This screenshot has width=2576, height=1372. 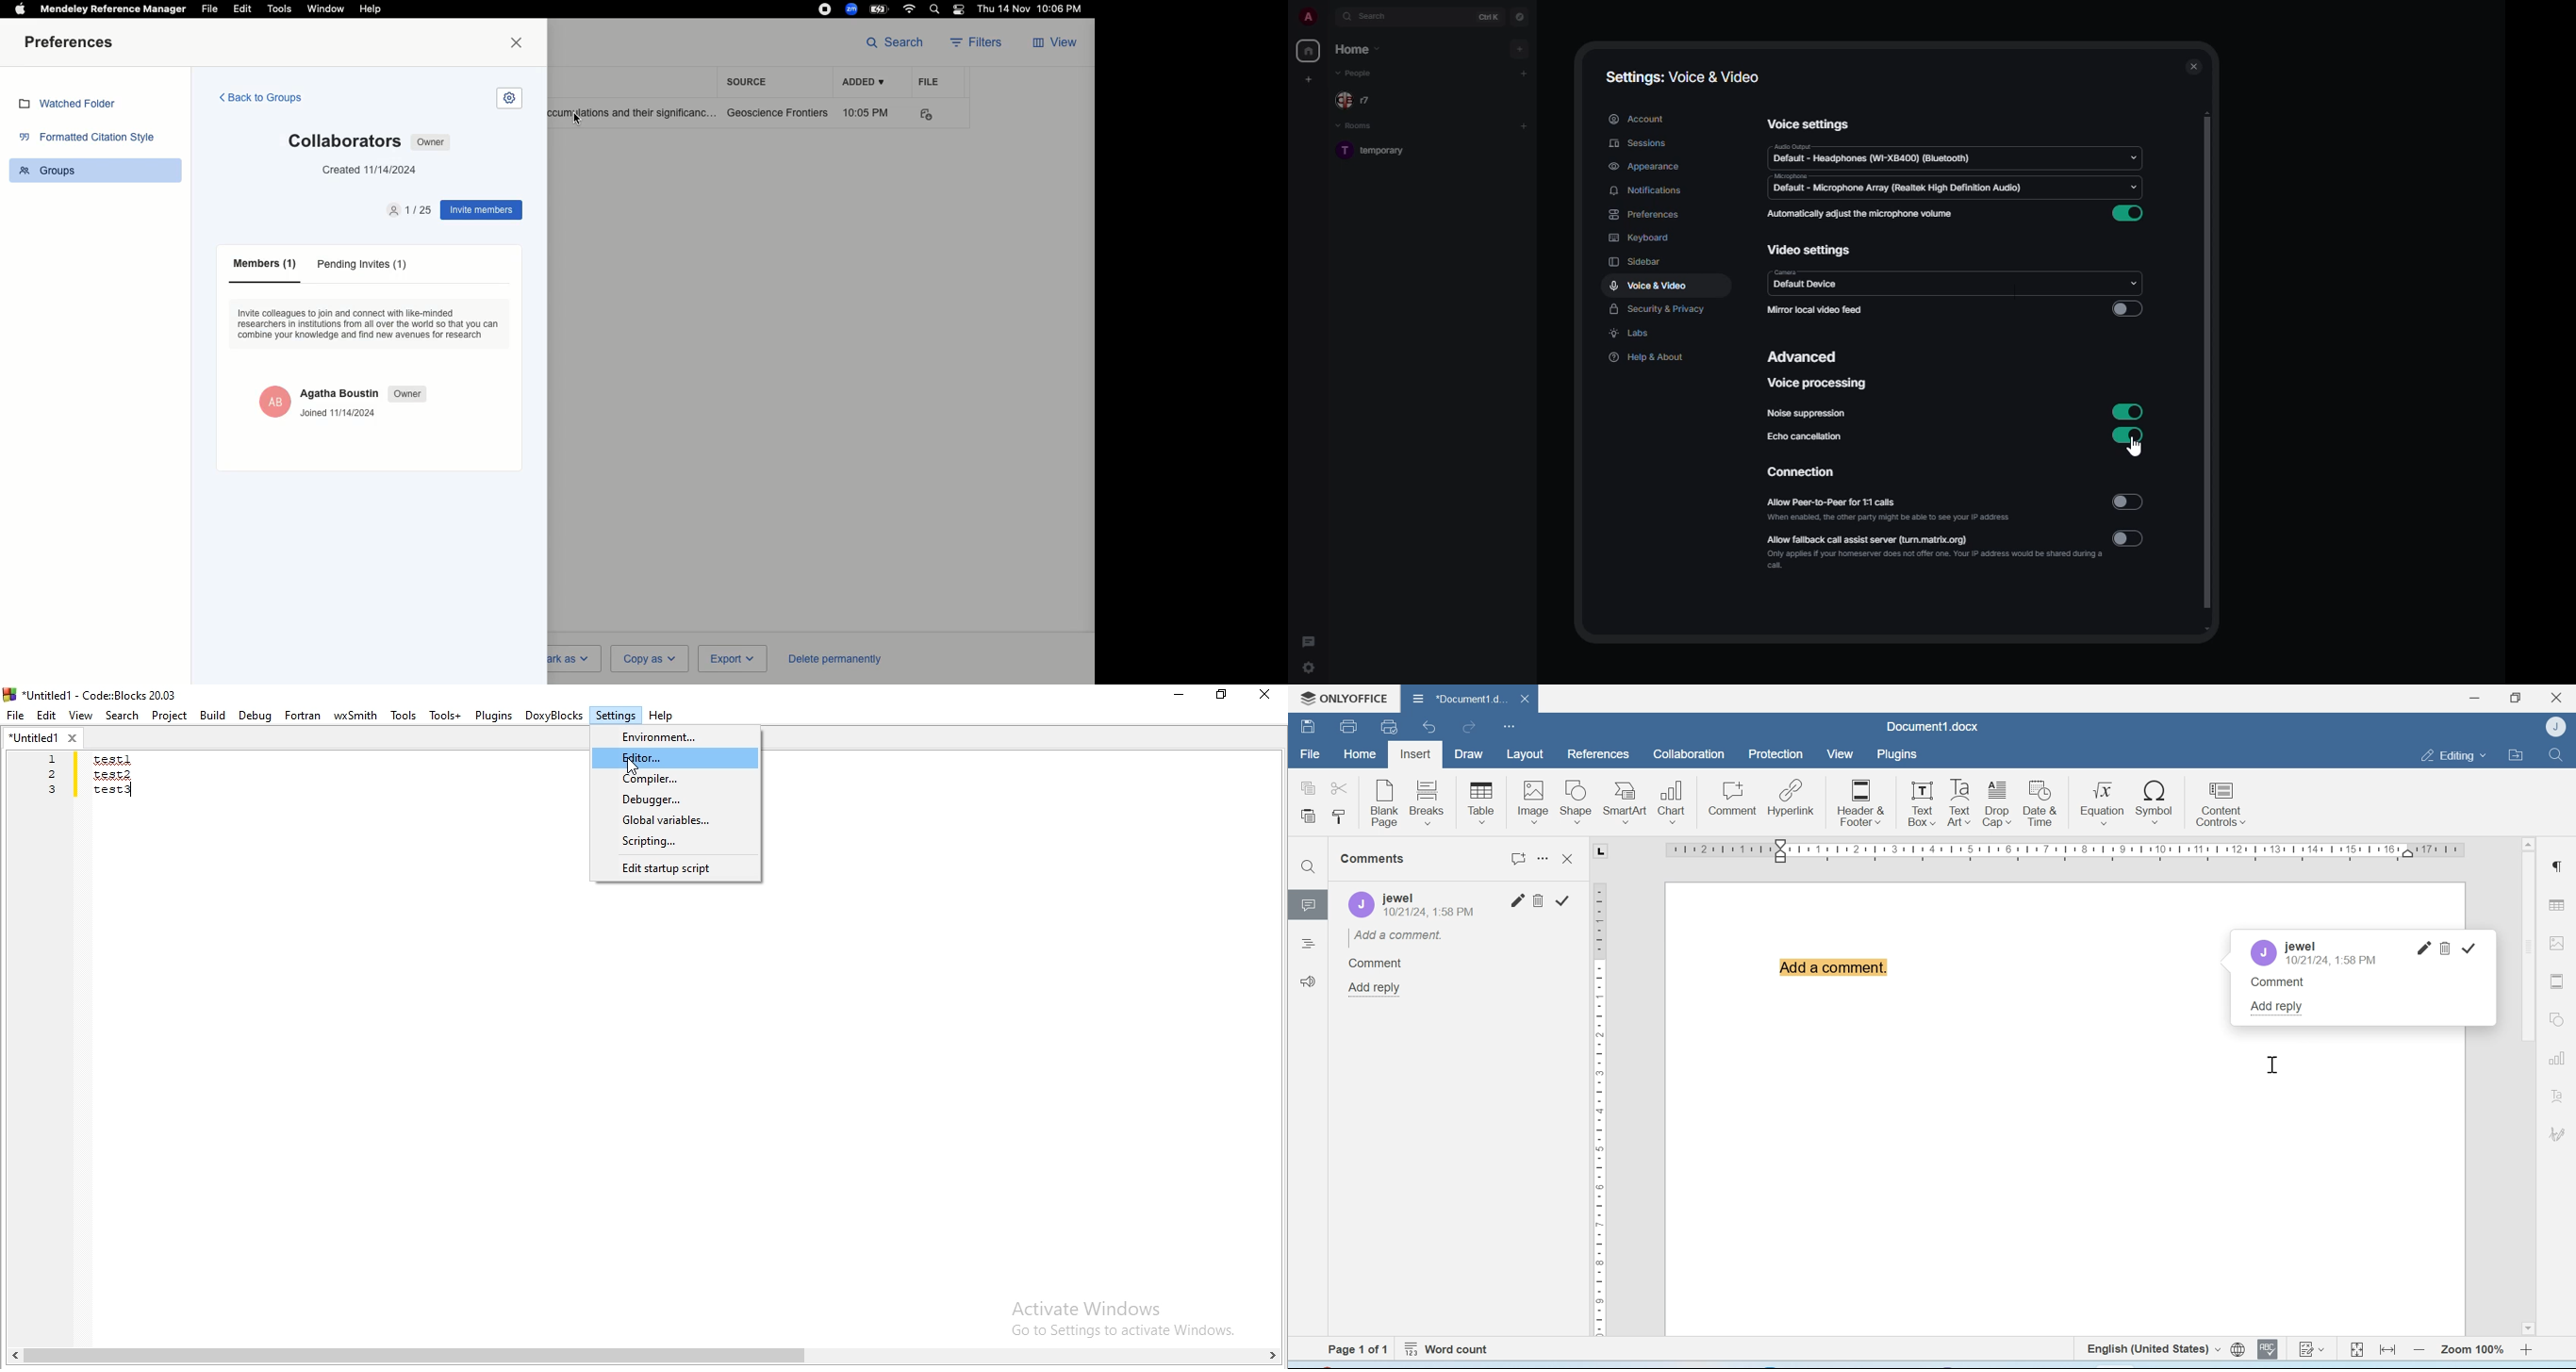 I want to click on Agatha Boustin, so click(x=341, y=395).